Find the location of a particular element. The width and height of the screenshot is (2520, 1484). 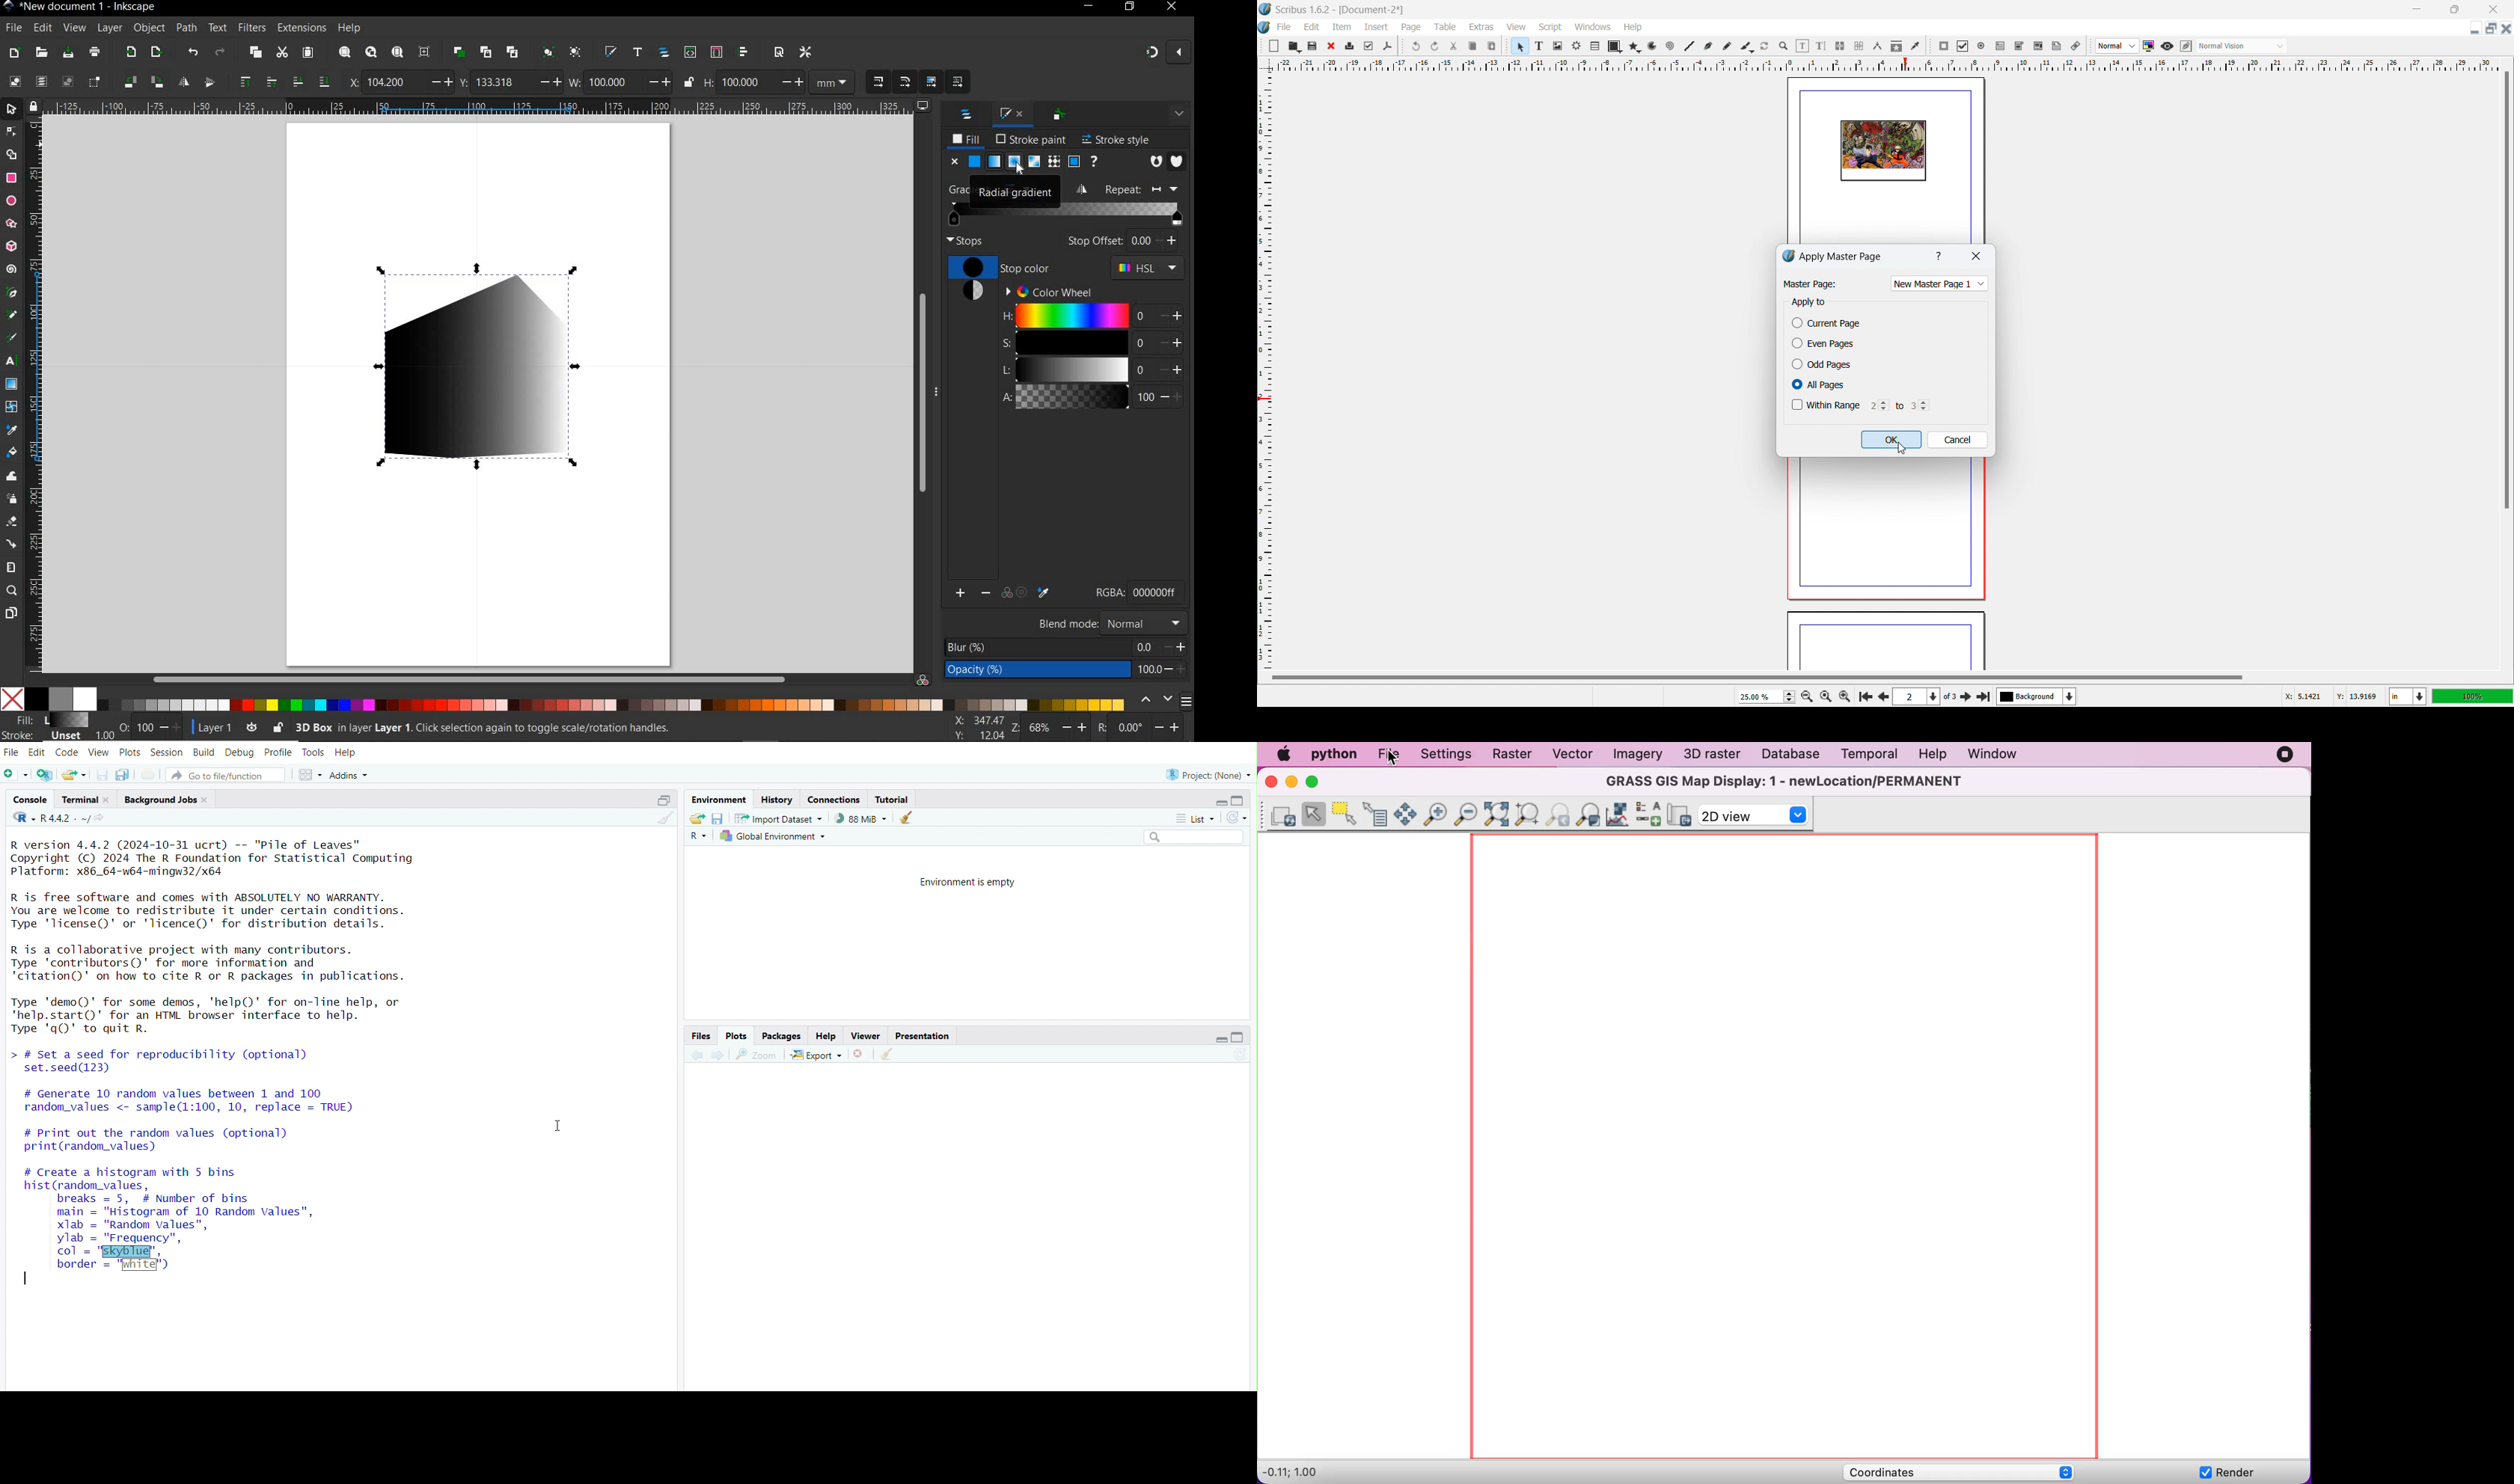

next page is located at coordinates (1967, 696).